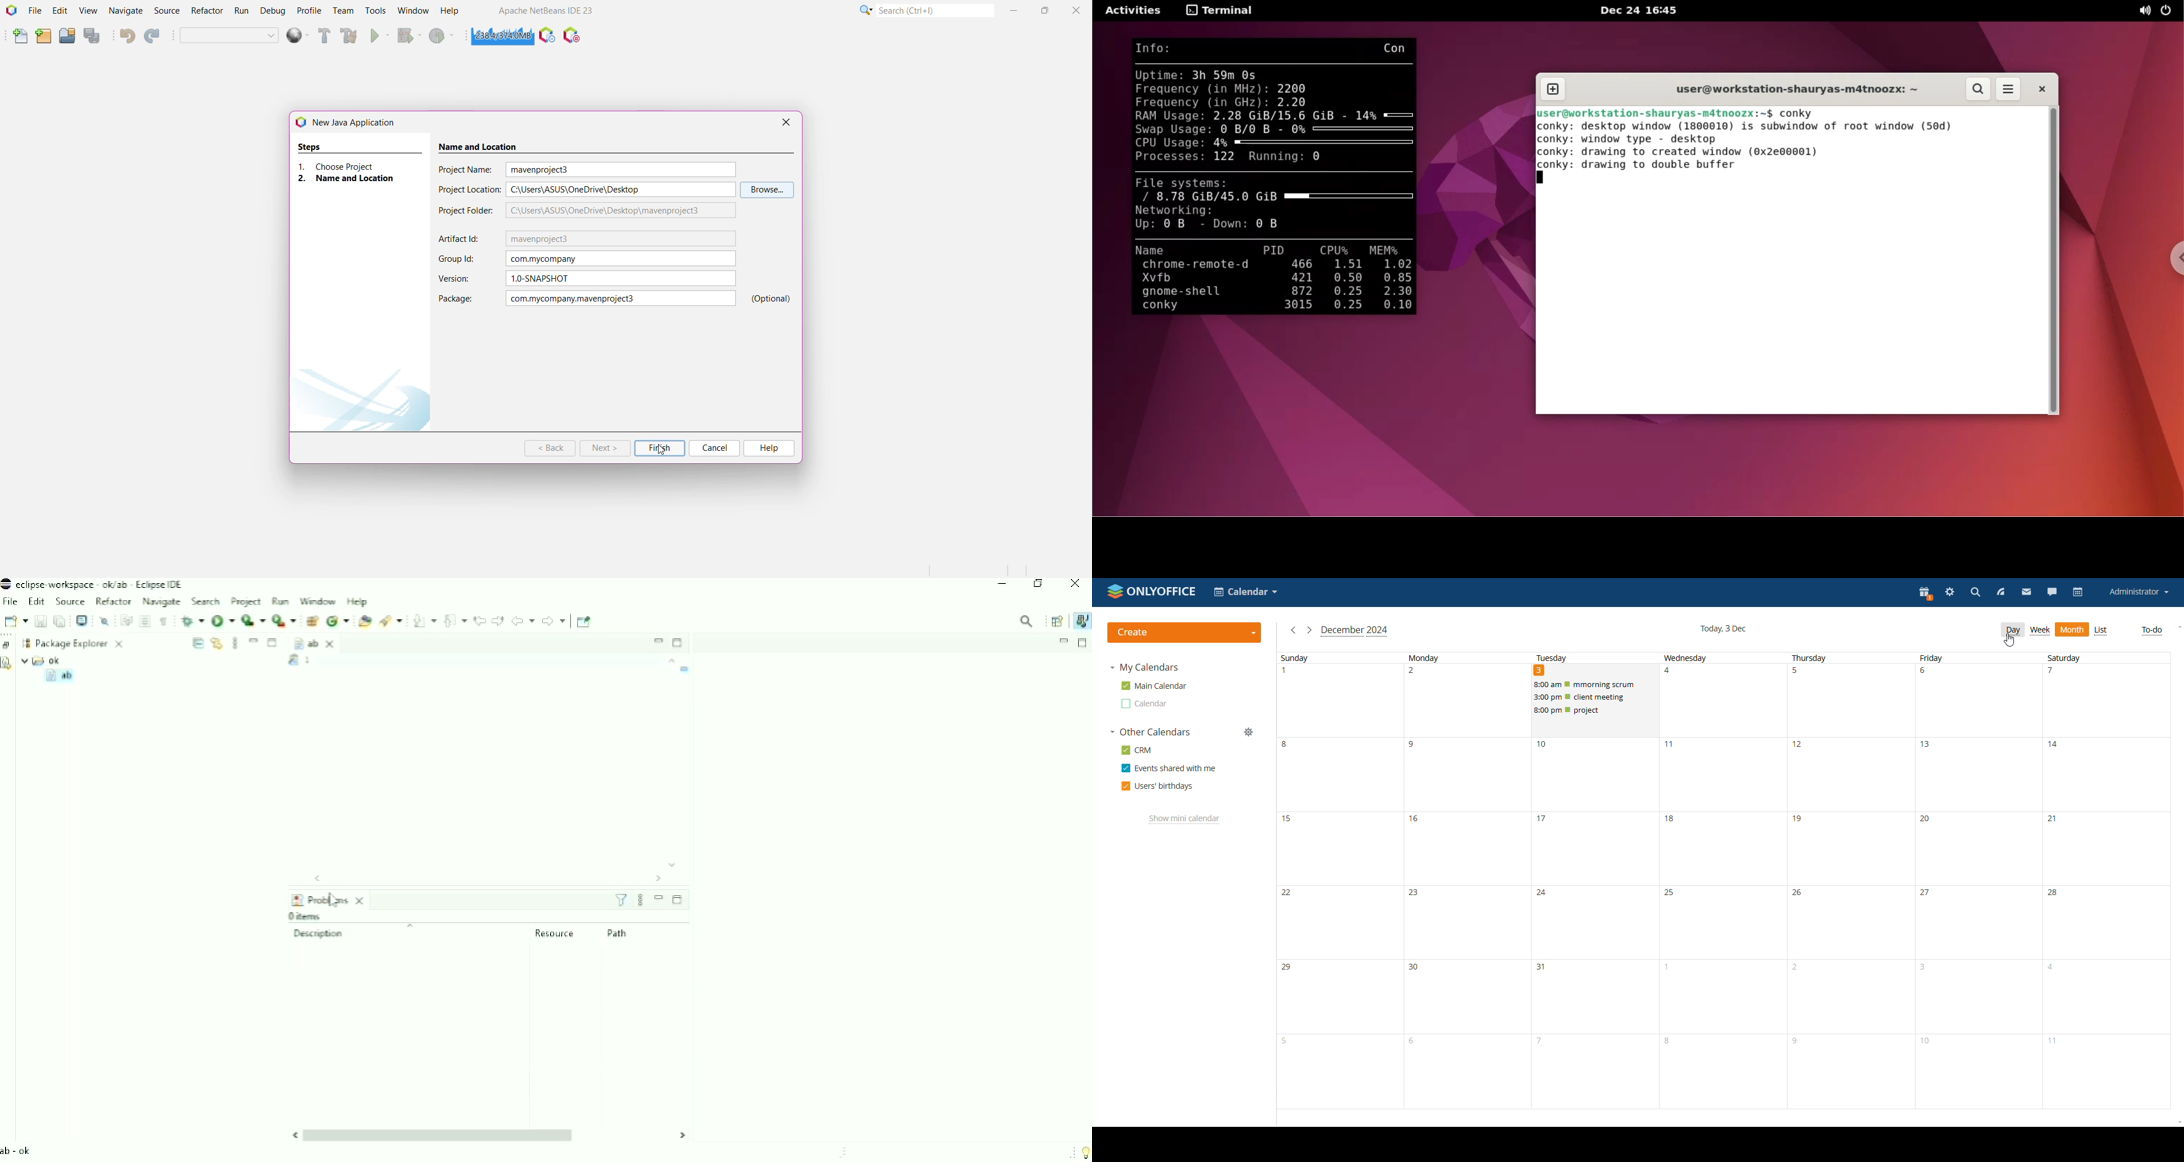 The height and width of the screenshot is (1176, 2184). What do you see at coordinates (70, 601) in the screenshot?
I see `Source` at bounding box center [70, 601].